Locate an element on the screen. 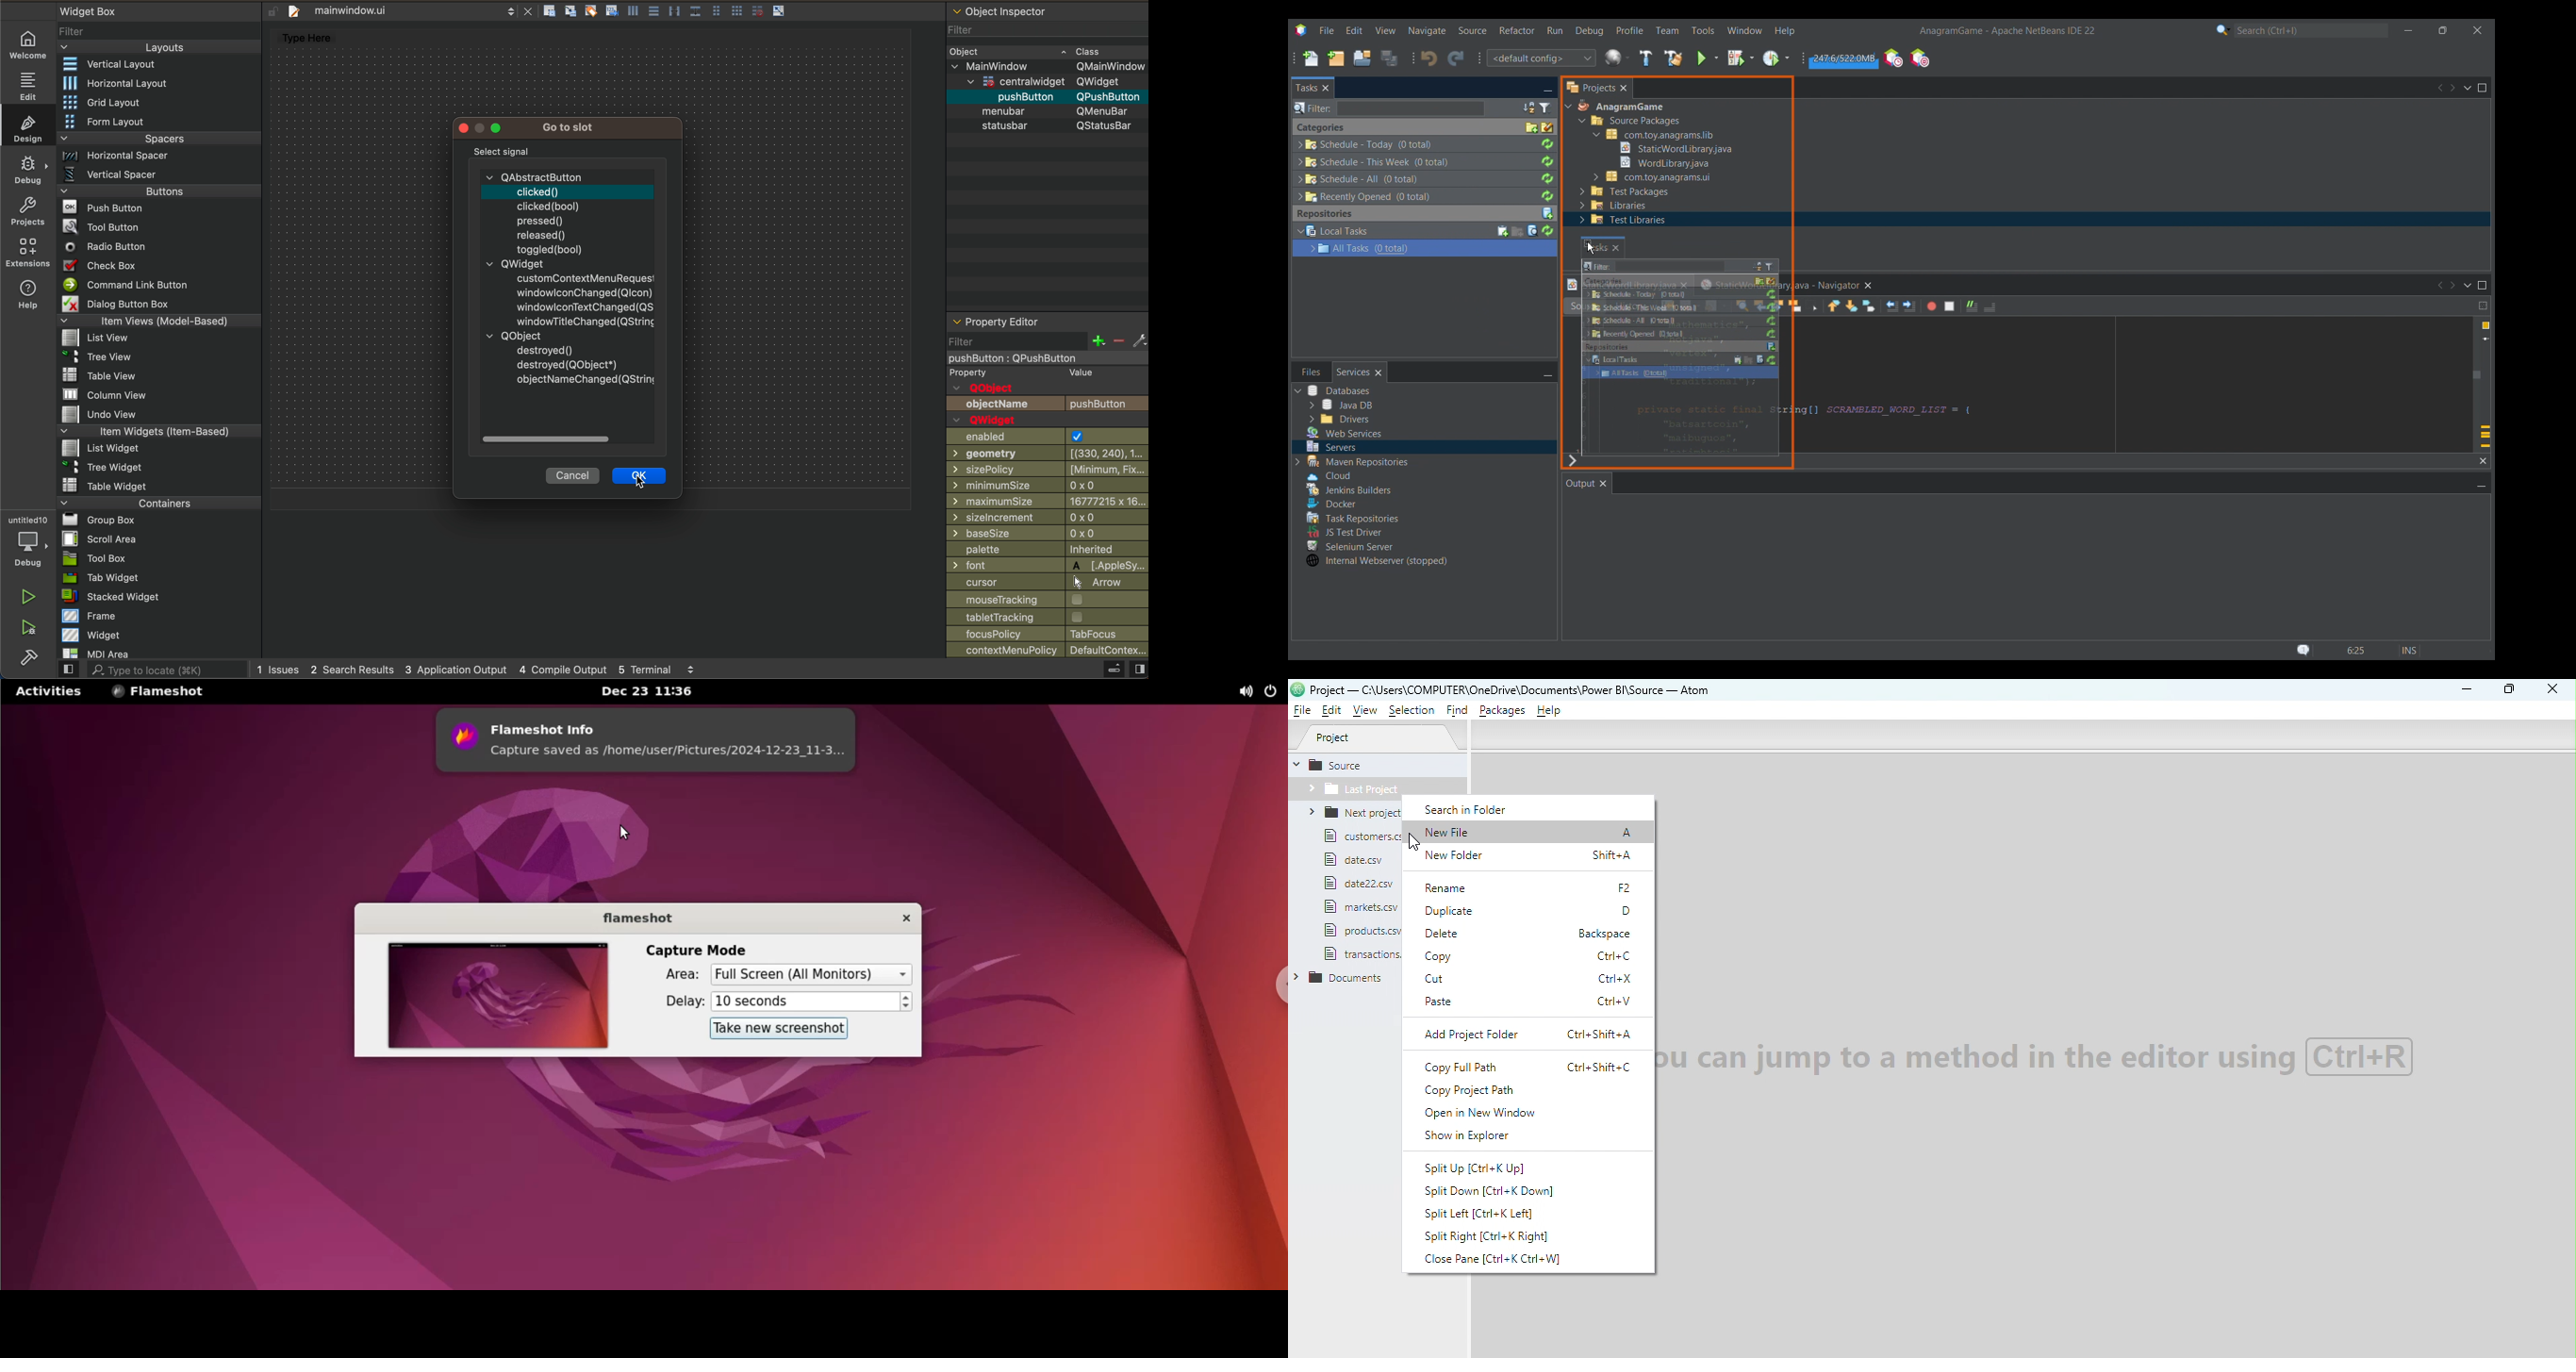 Image resolution: width=2576 pixels, height=1372 pixels. destroyed (QObject*) is located at coordinates (569, 364).